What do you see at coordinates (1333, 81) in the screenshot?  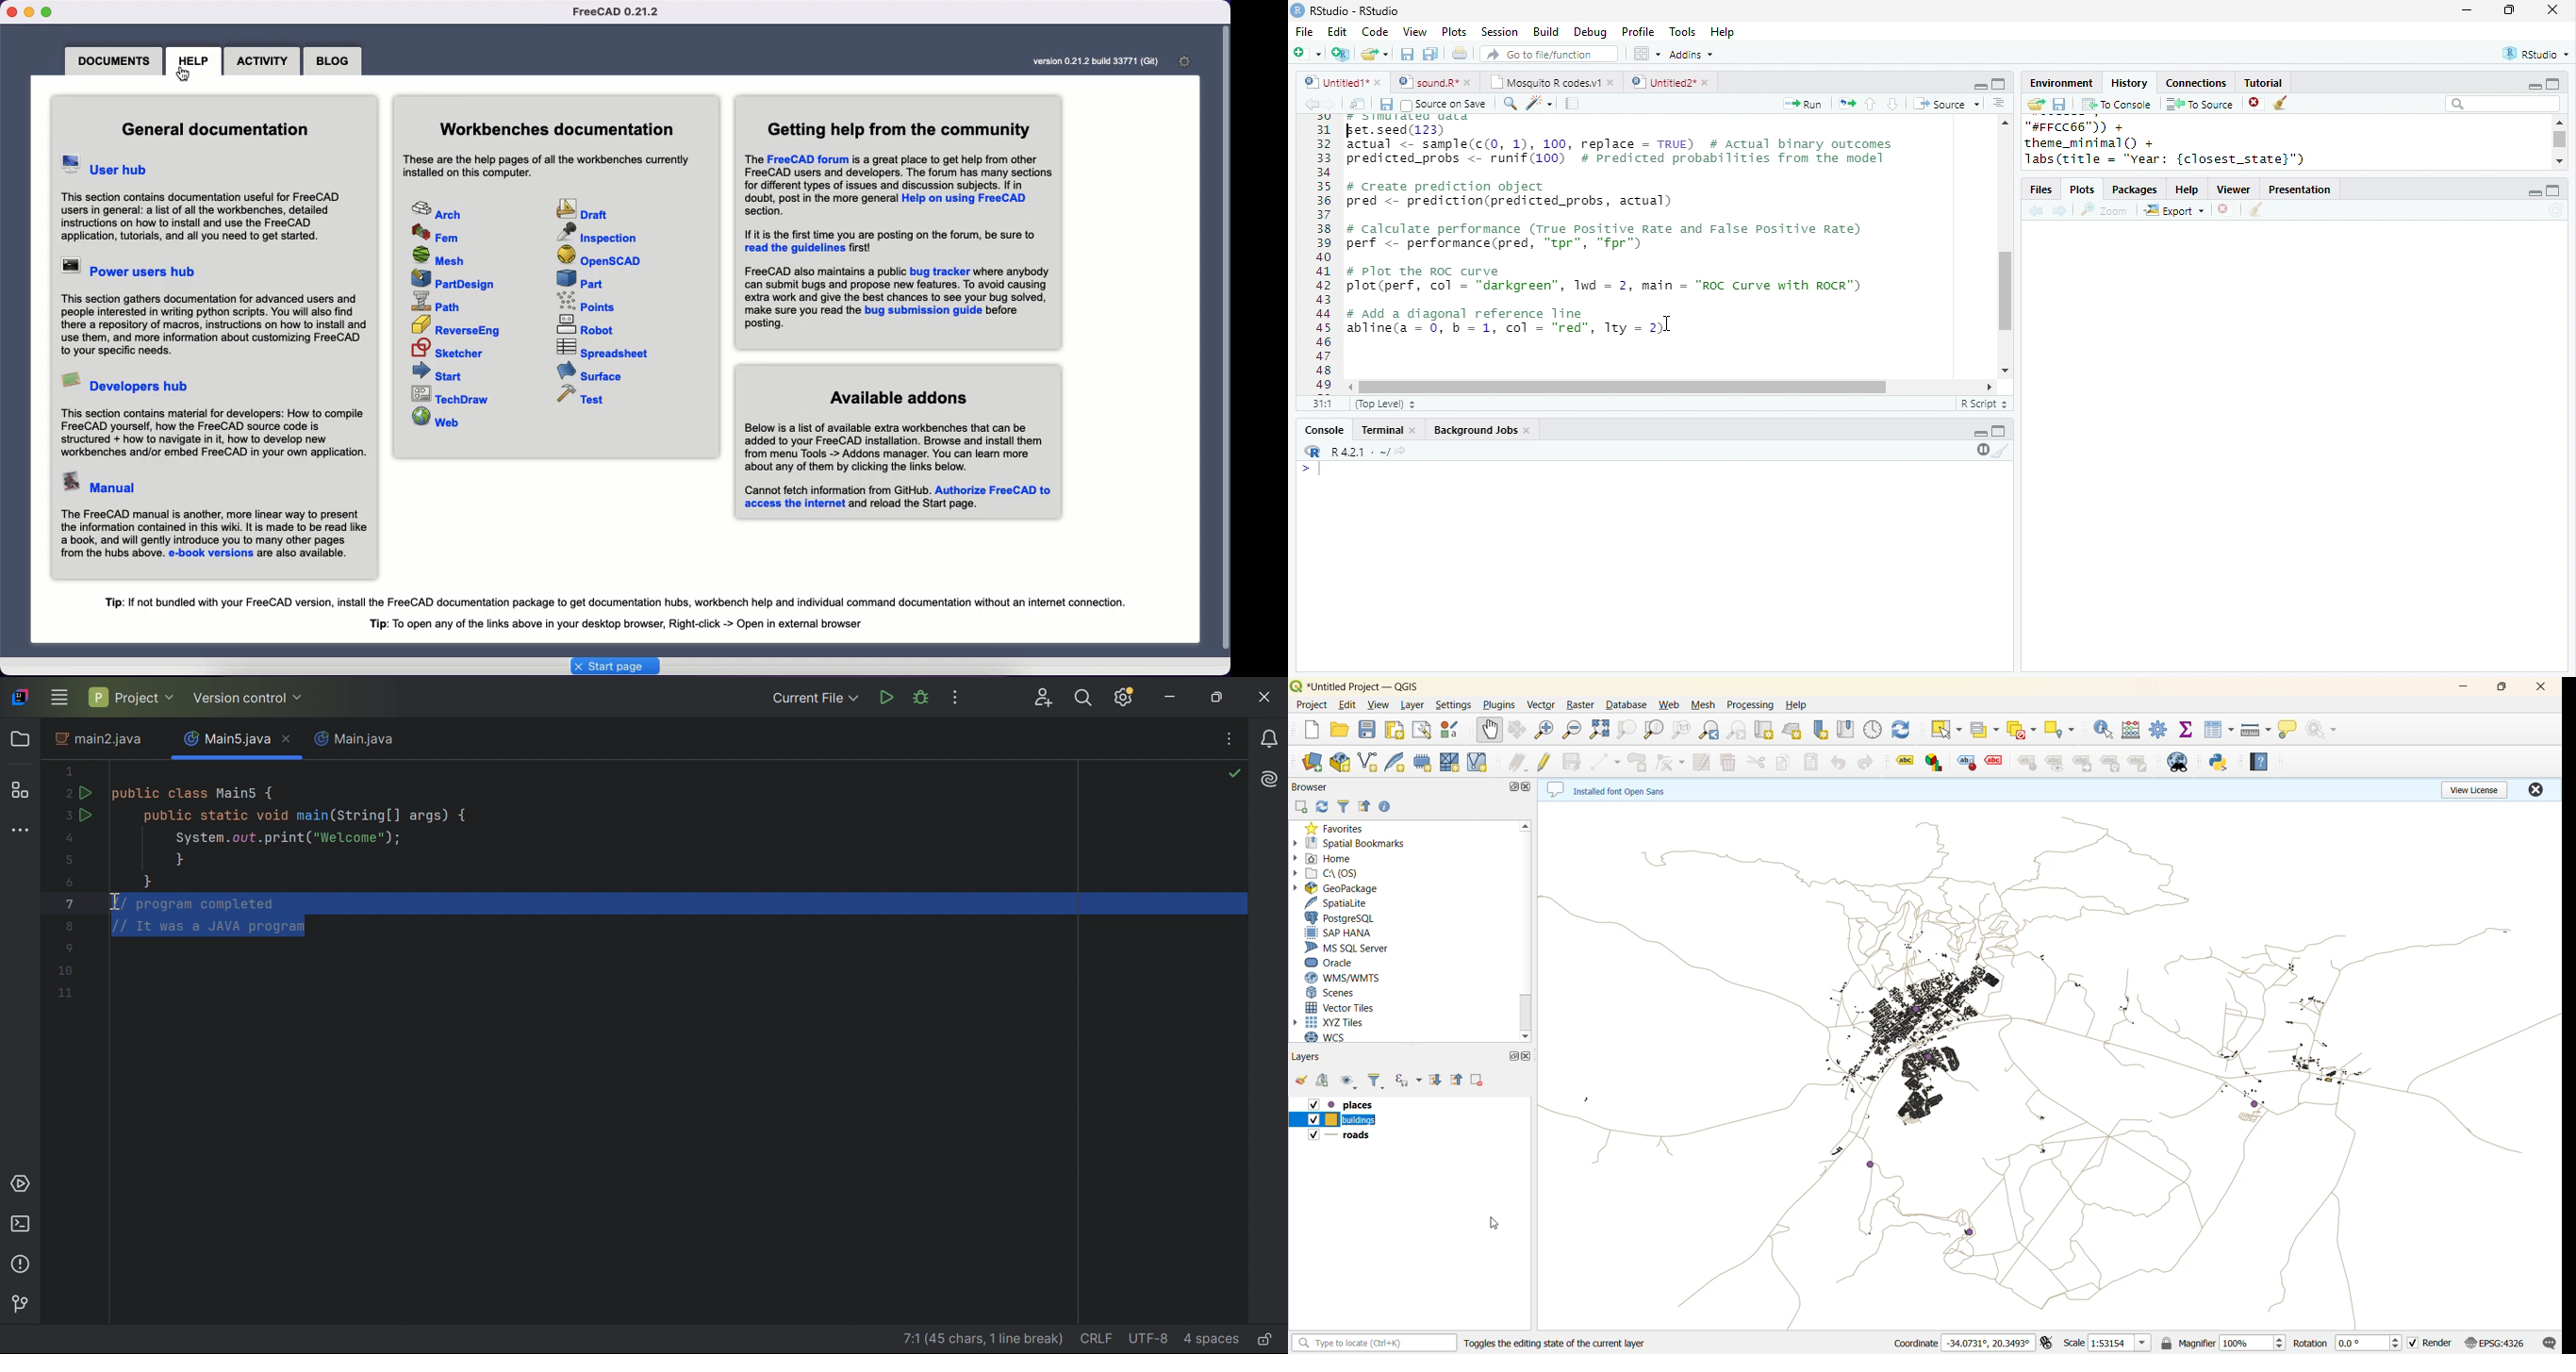 I see `Untitled 1` at bounding box center [1333, 81].